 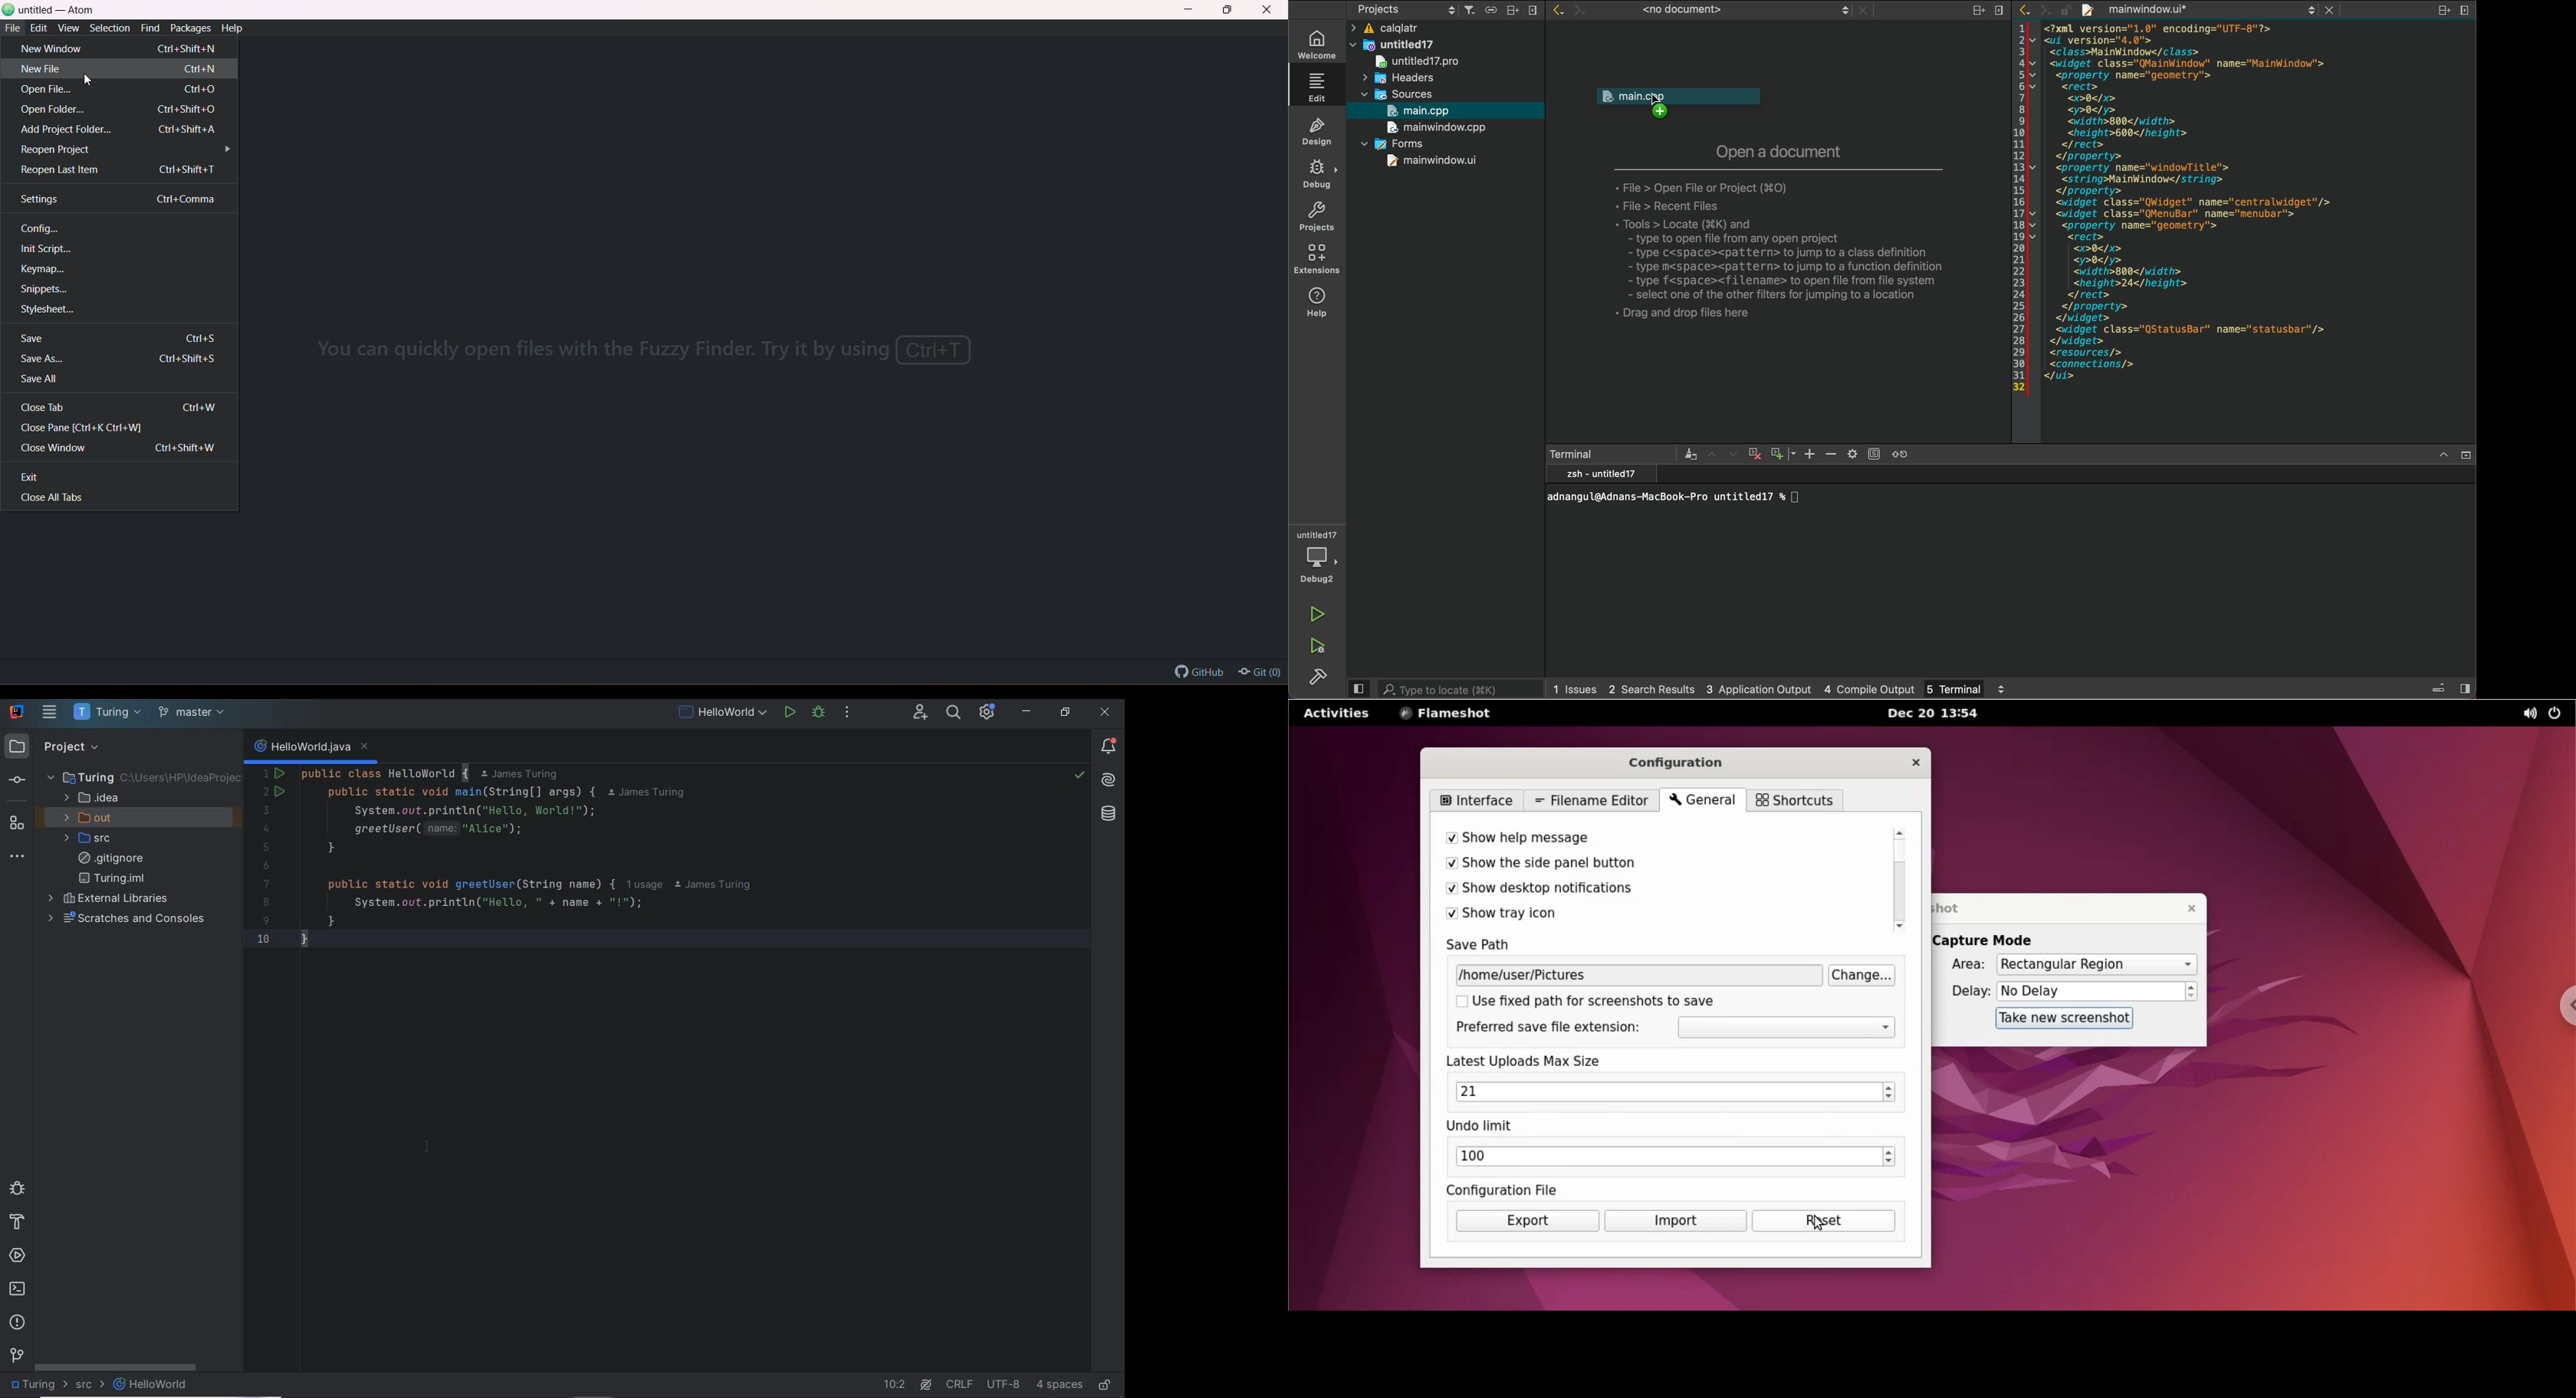 What do you see at coordinates (1322, 643) in the screenshot?
I see `run and debug` at bounding box center [1322, 643].